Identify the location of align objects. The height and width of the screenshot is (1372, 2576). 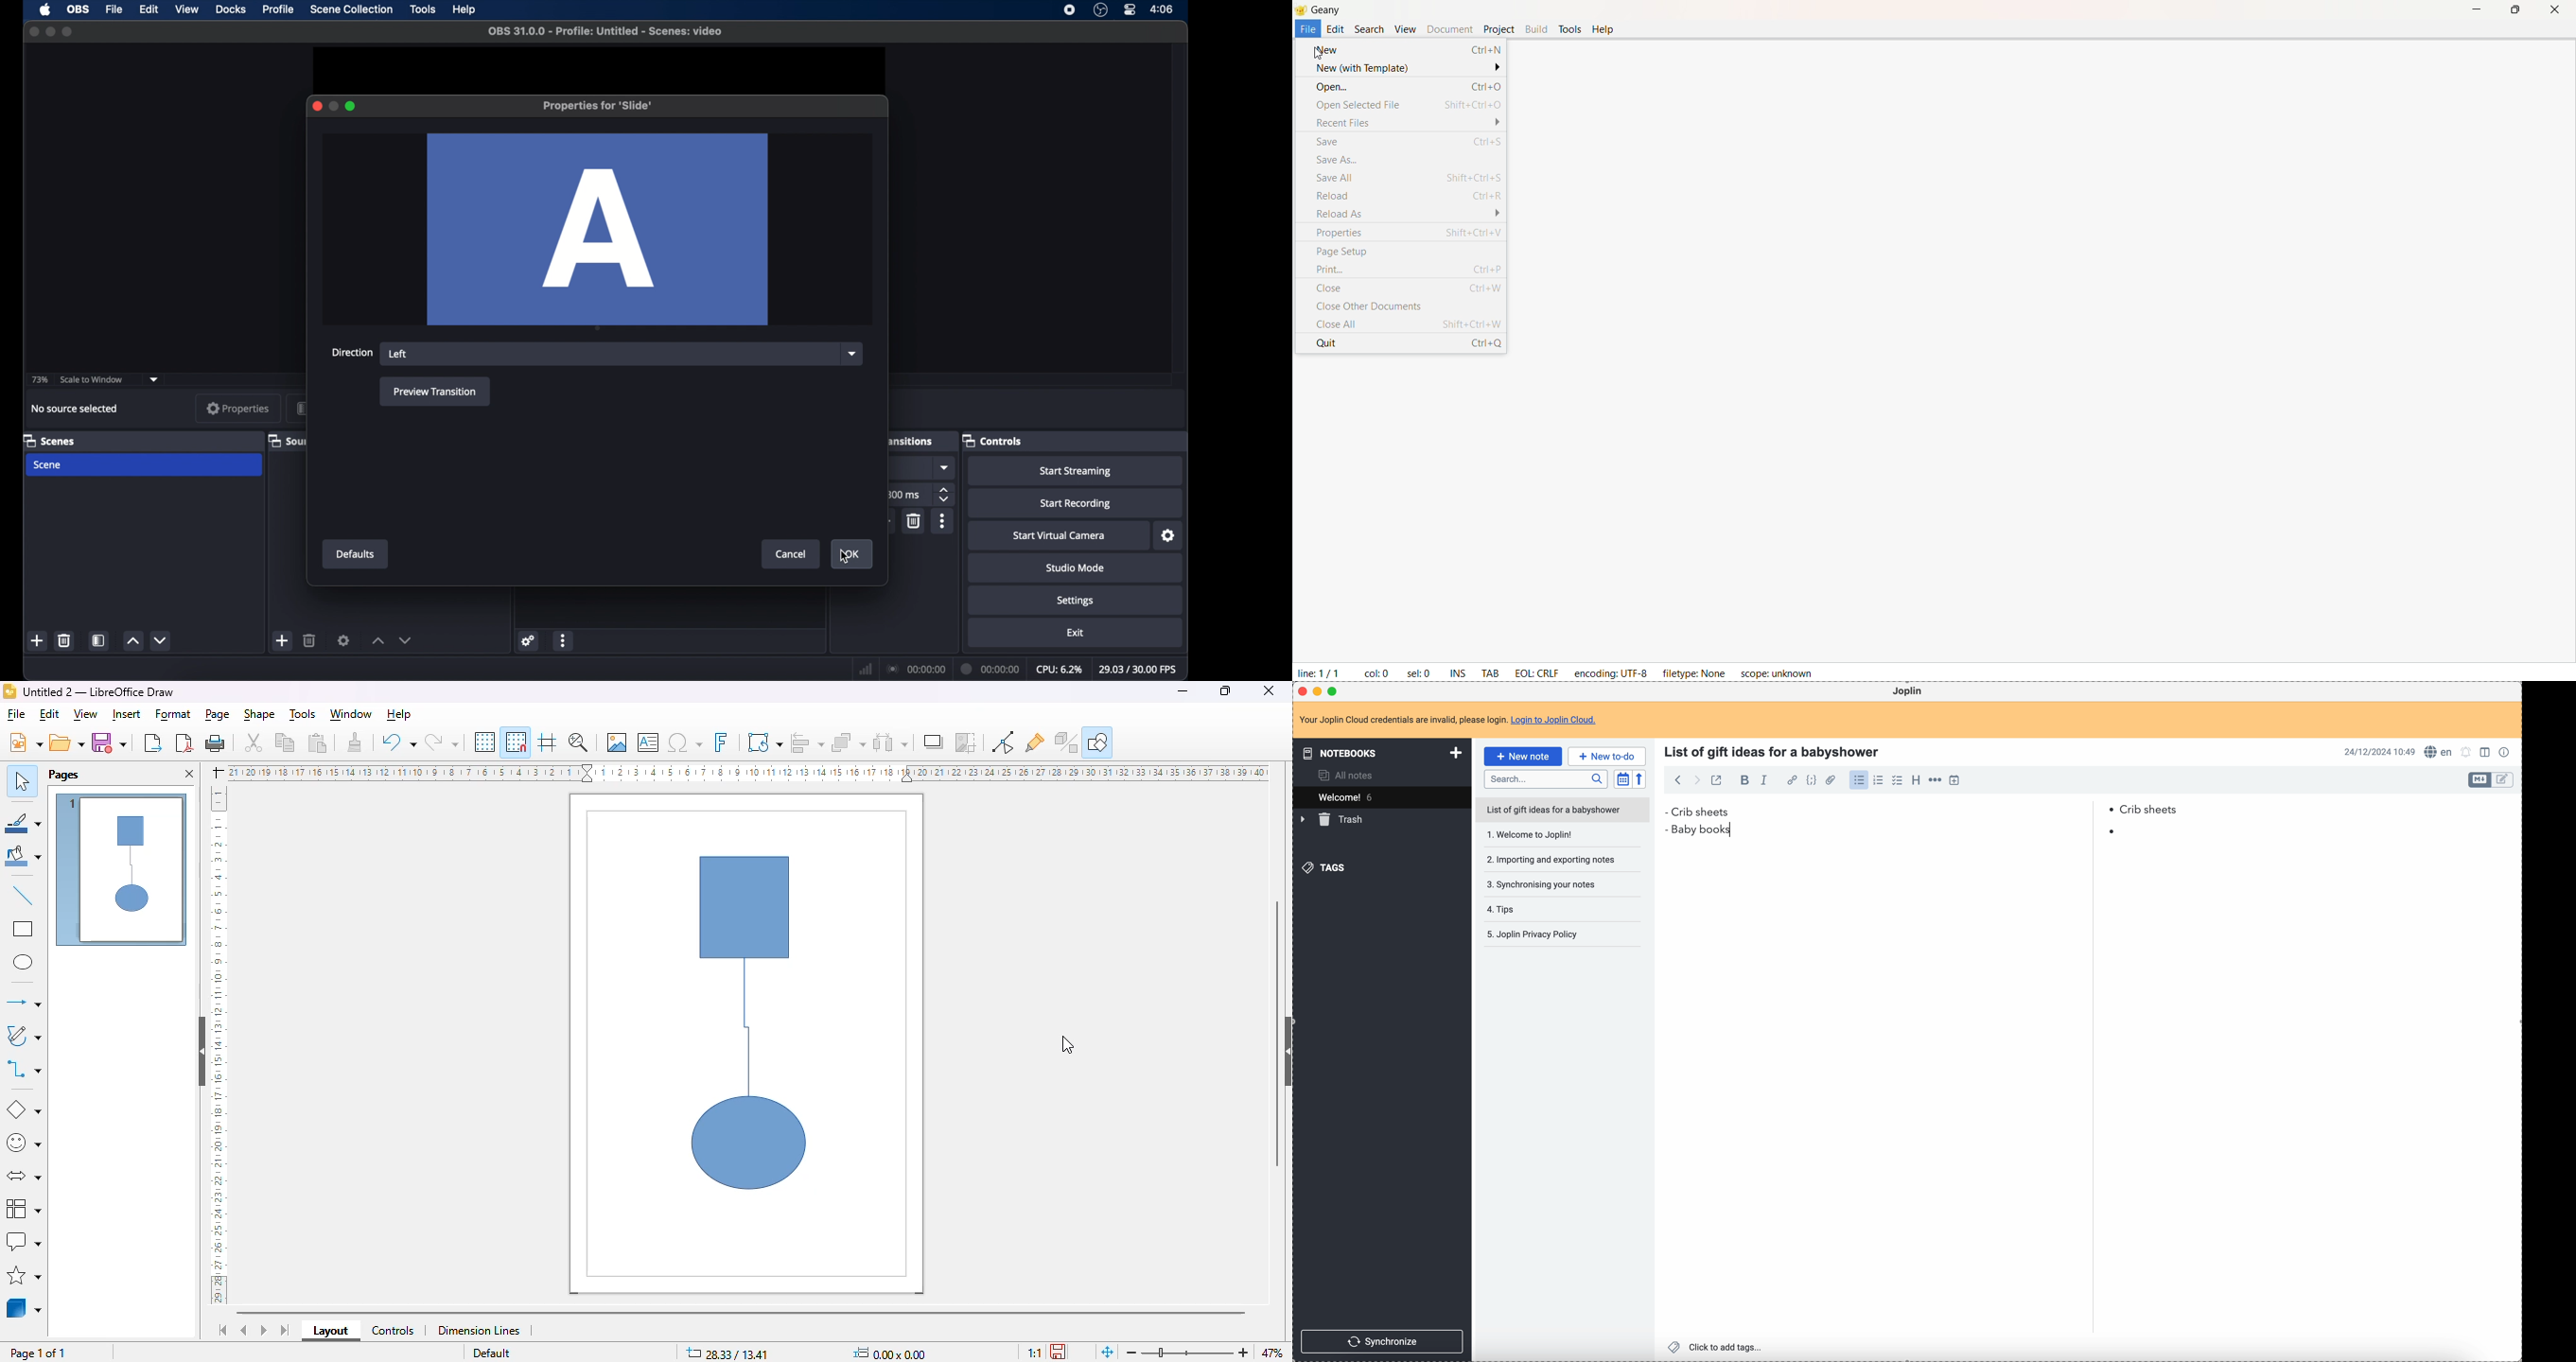
(809, 742).